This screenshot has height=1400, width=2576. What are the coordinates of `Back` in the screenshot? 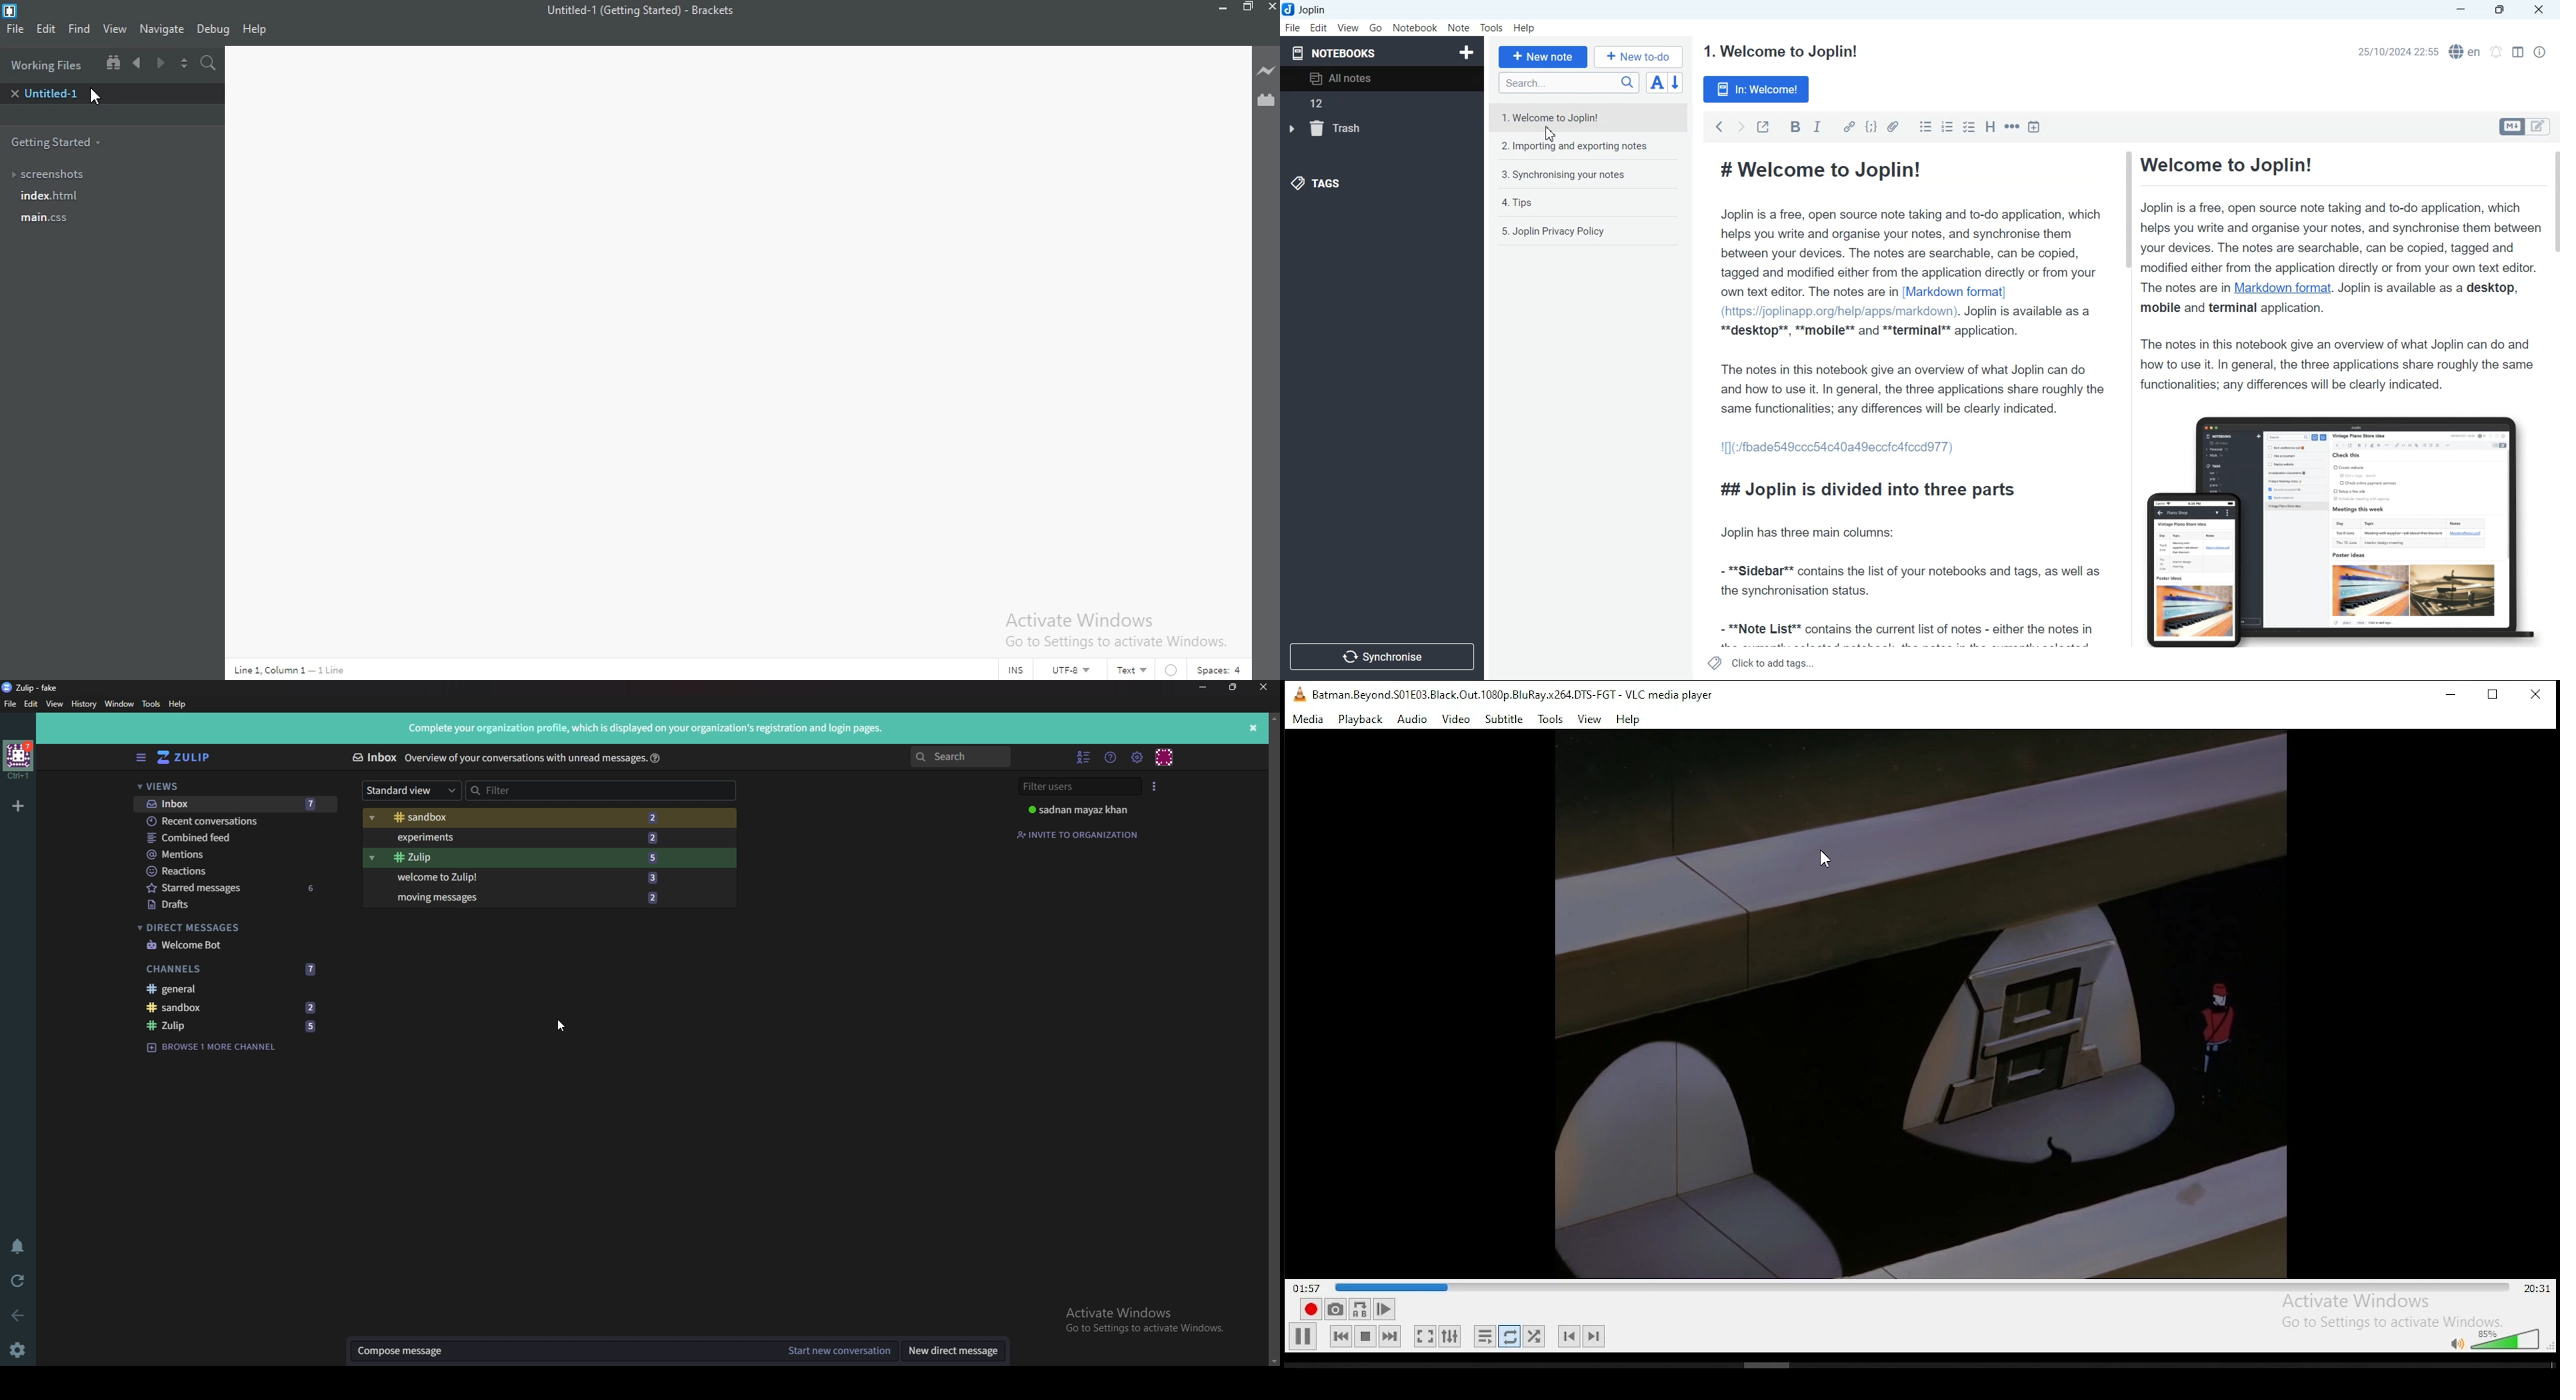 It's located at (1719, 127).